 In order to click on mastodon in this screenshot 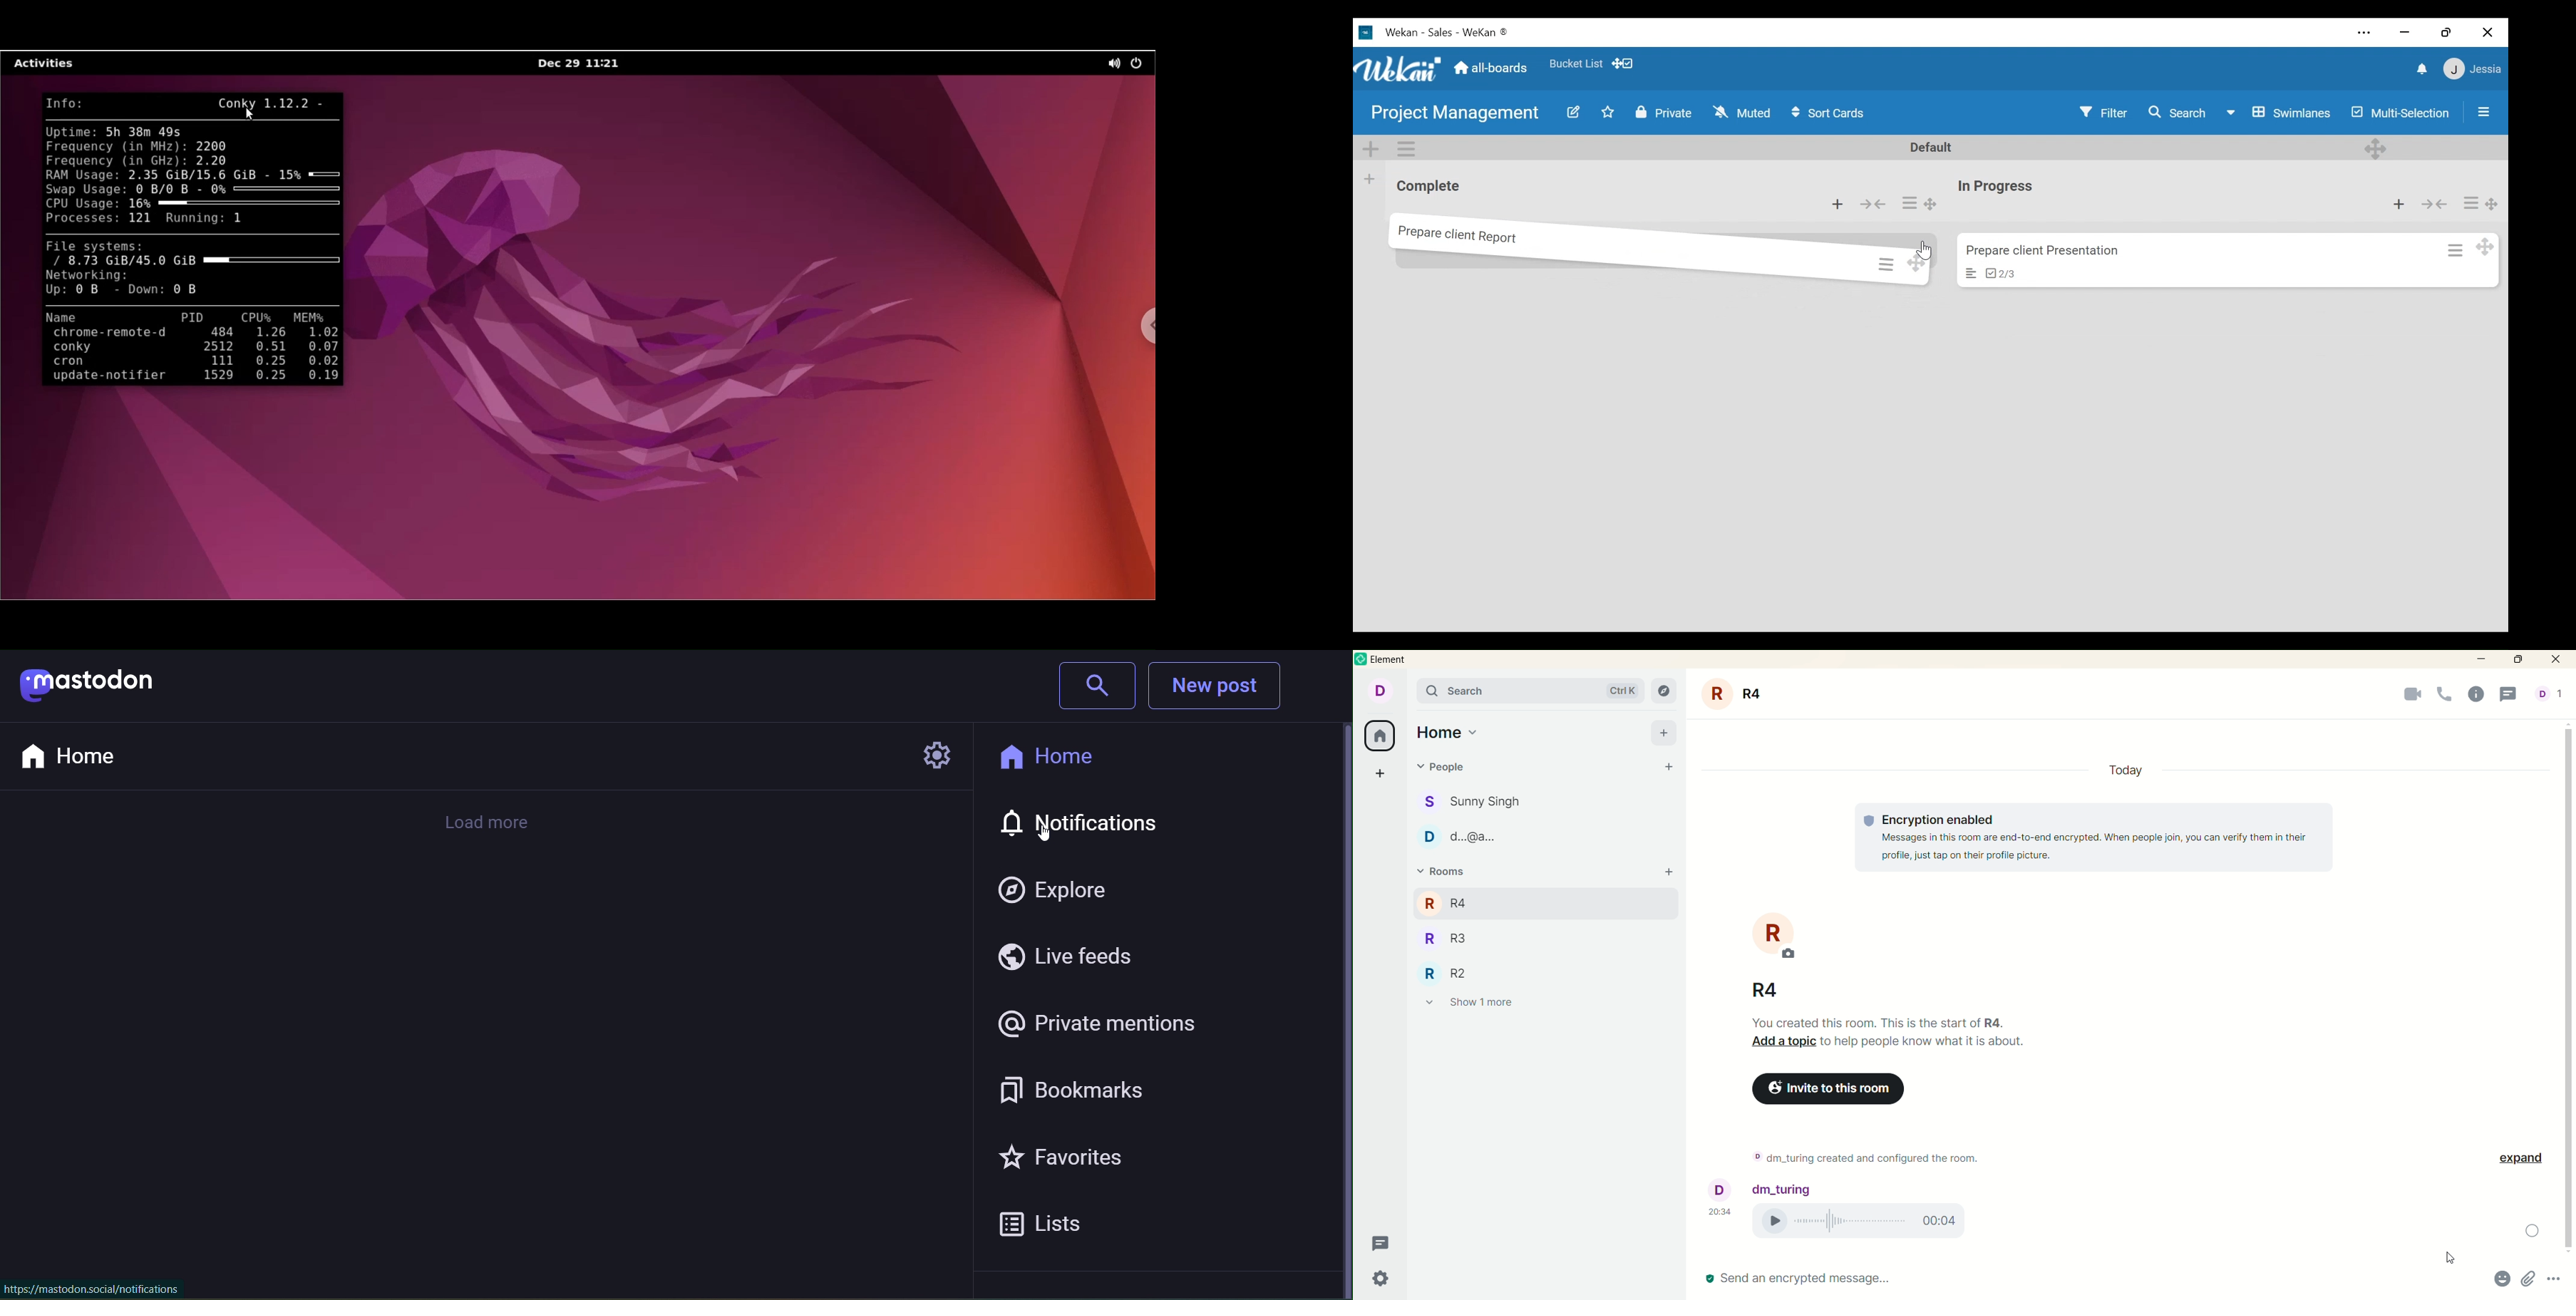, I will do `click(129, 686)`.